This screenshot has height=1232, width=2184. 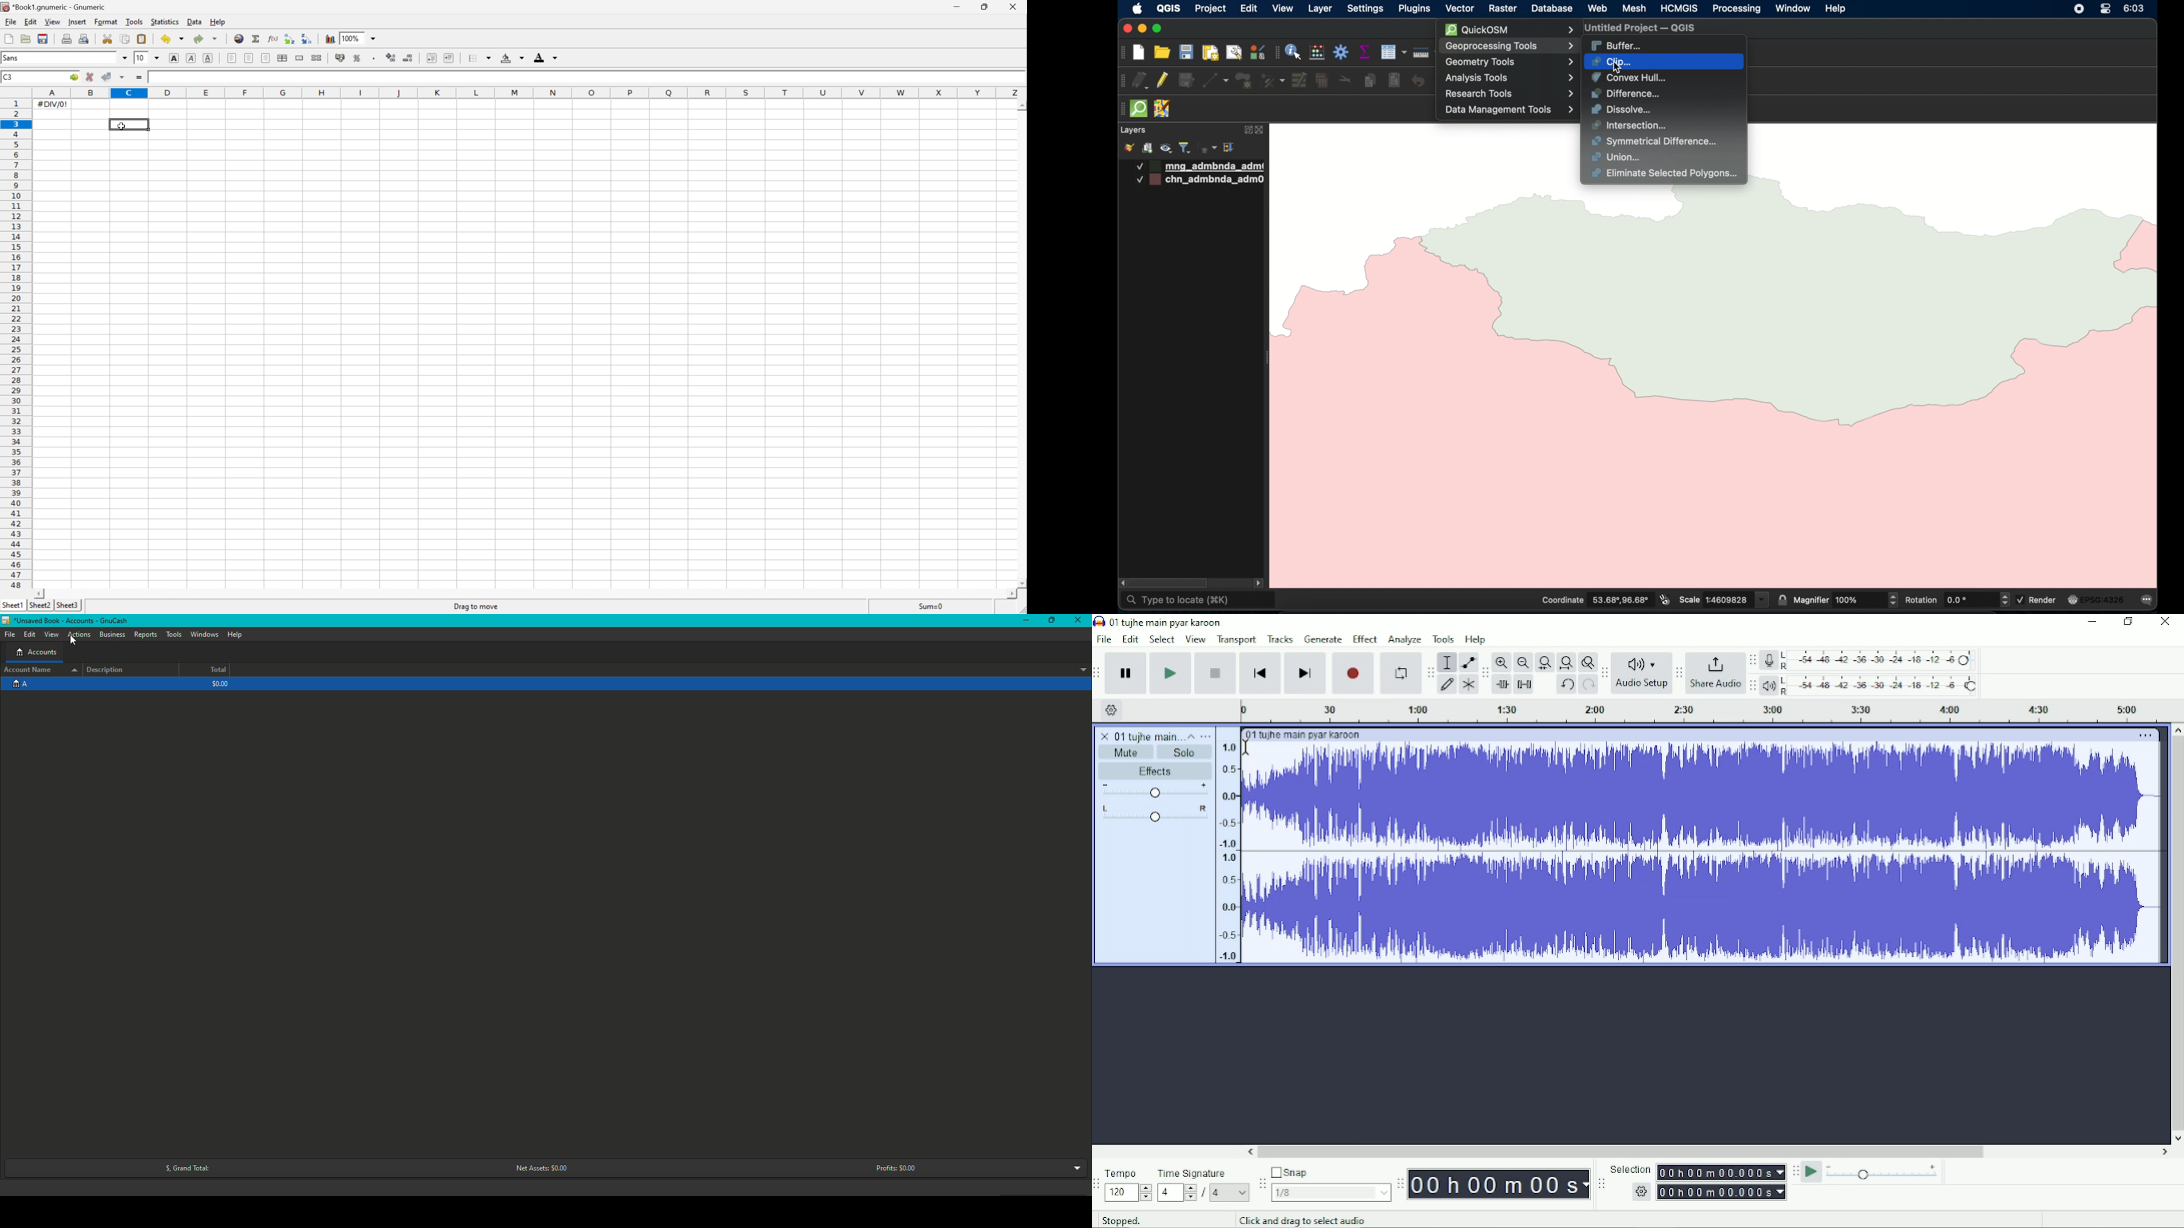 What do you see at coordinates (10, 76) in the screenshot?
I see `C3` at bounding box center [10, 76].